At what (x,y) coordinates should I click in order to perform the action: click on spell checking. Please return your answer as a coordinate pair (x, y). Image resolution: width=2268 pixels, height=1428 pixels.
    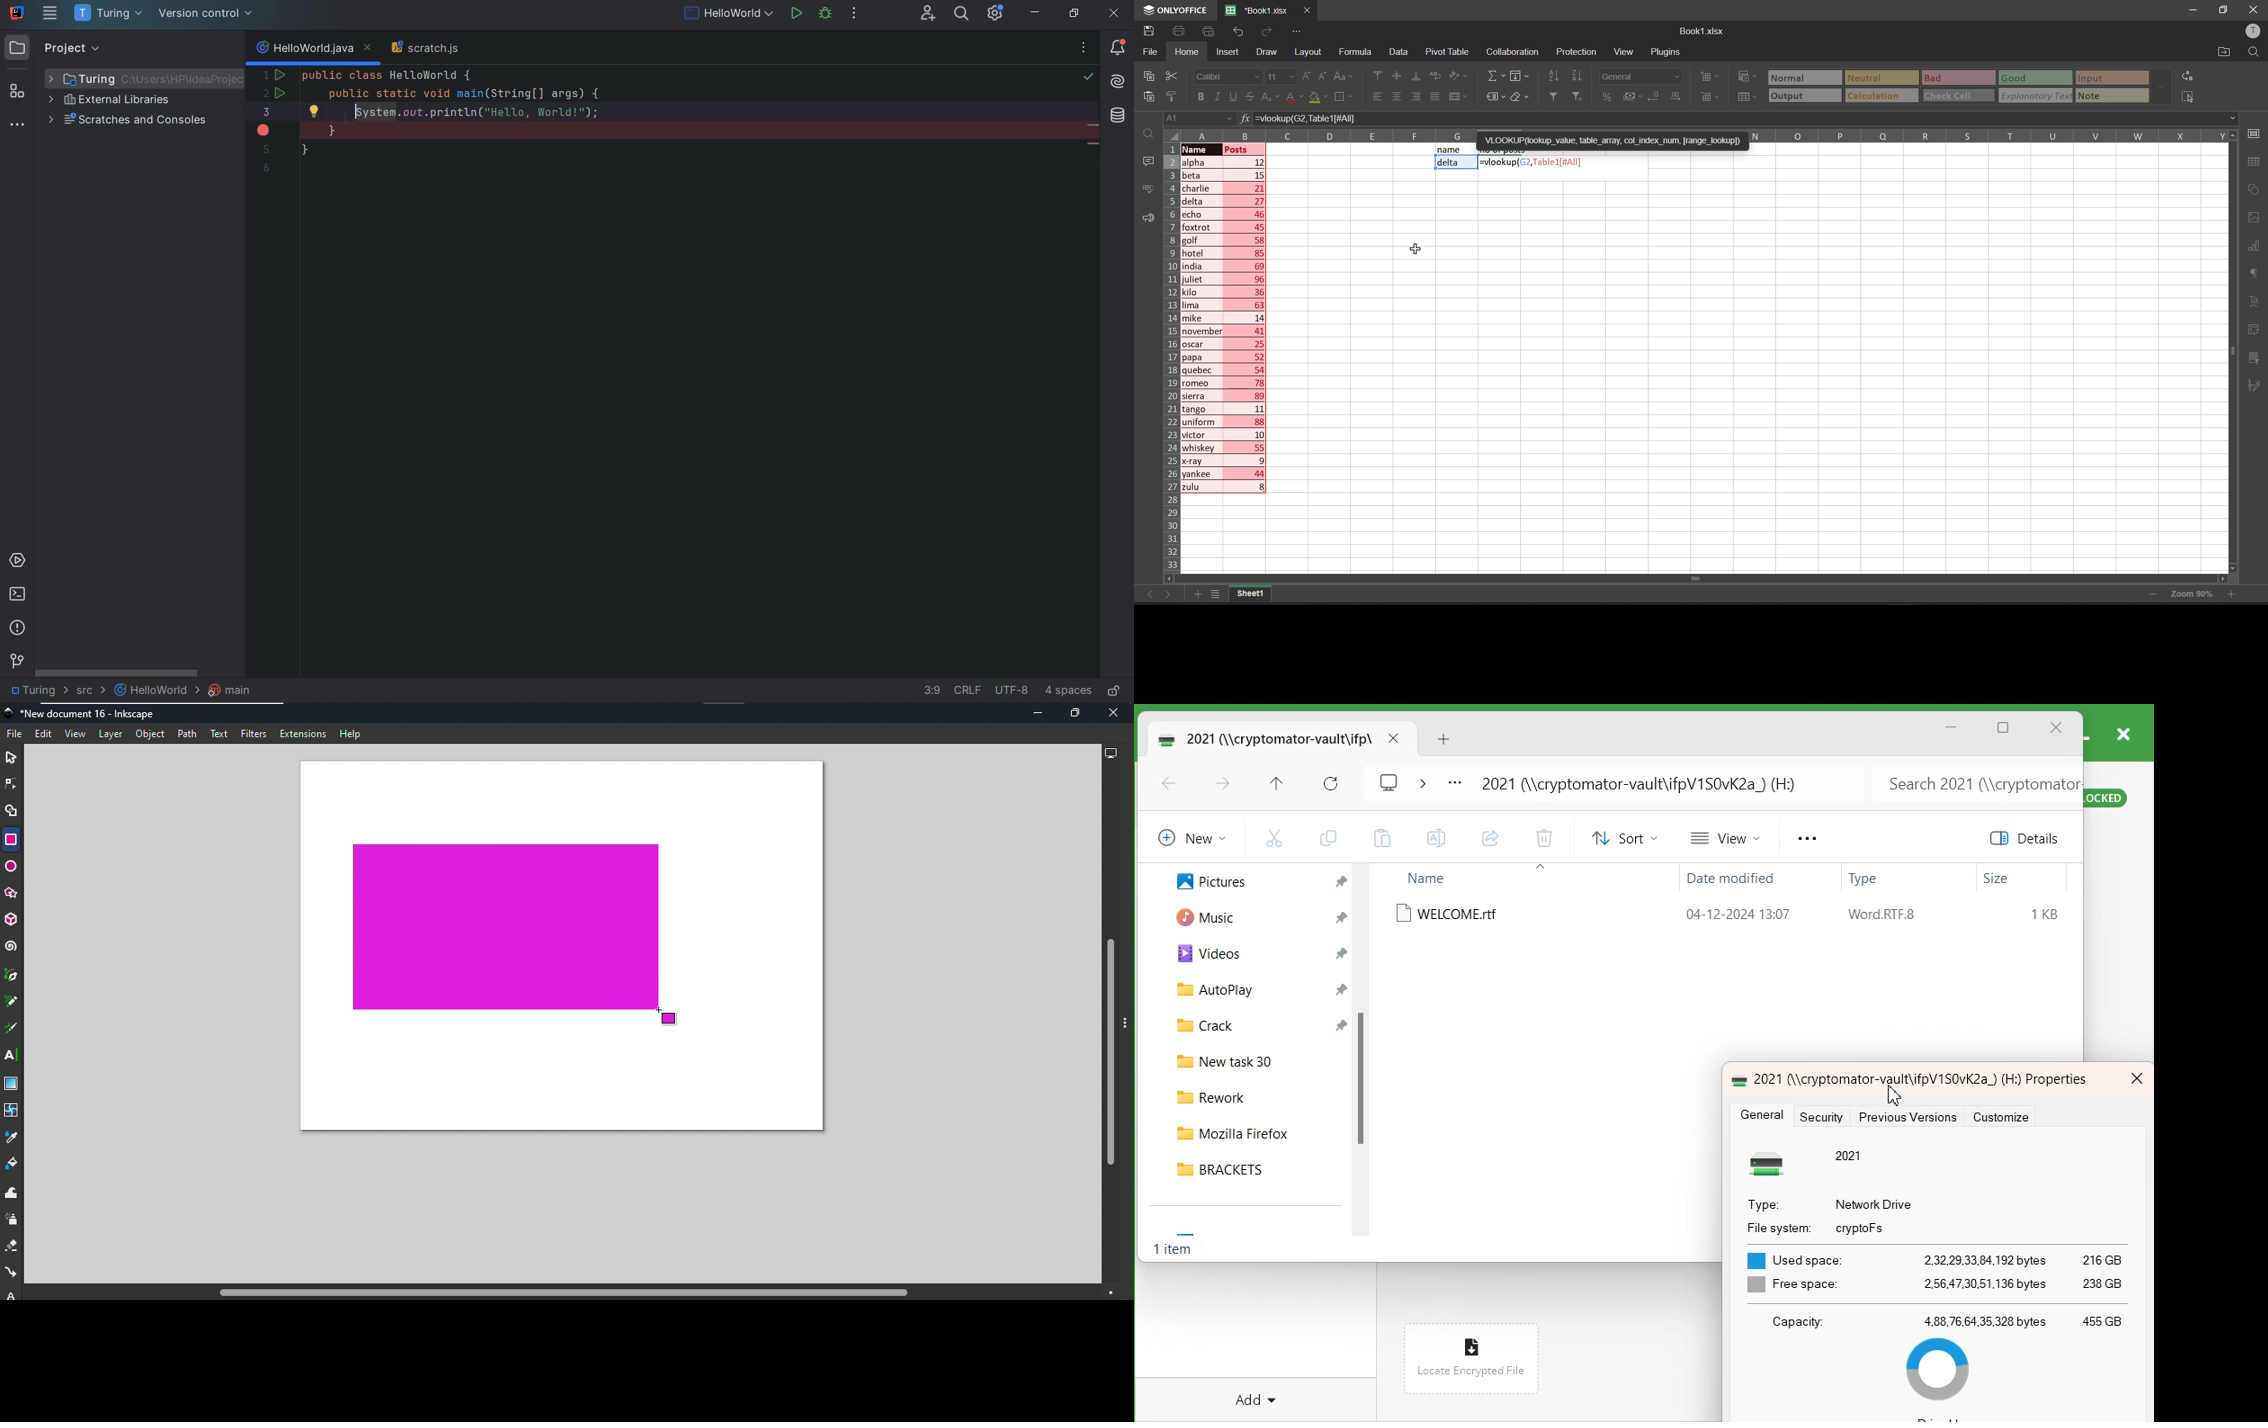
    Looking at the image, I should click on (1145, 189).